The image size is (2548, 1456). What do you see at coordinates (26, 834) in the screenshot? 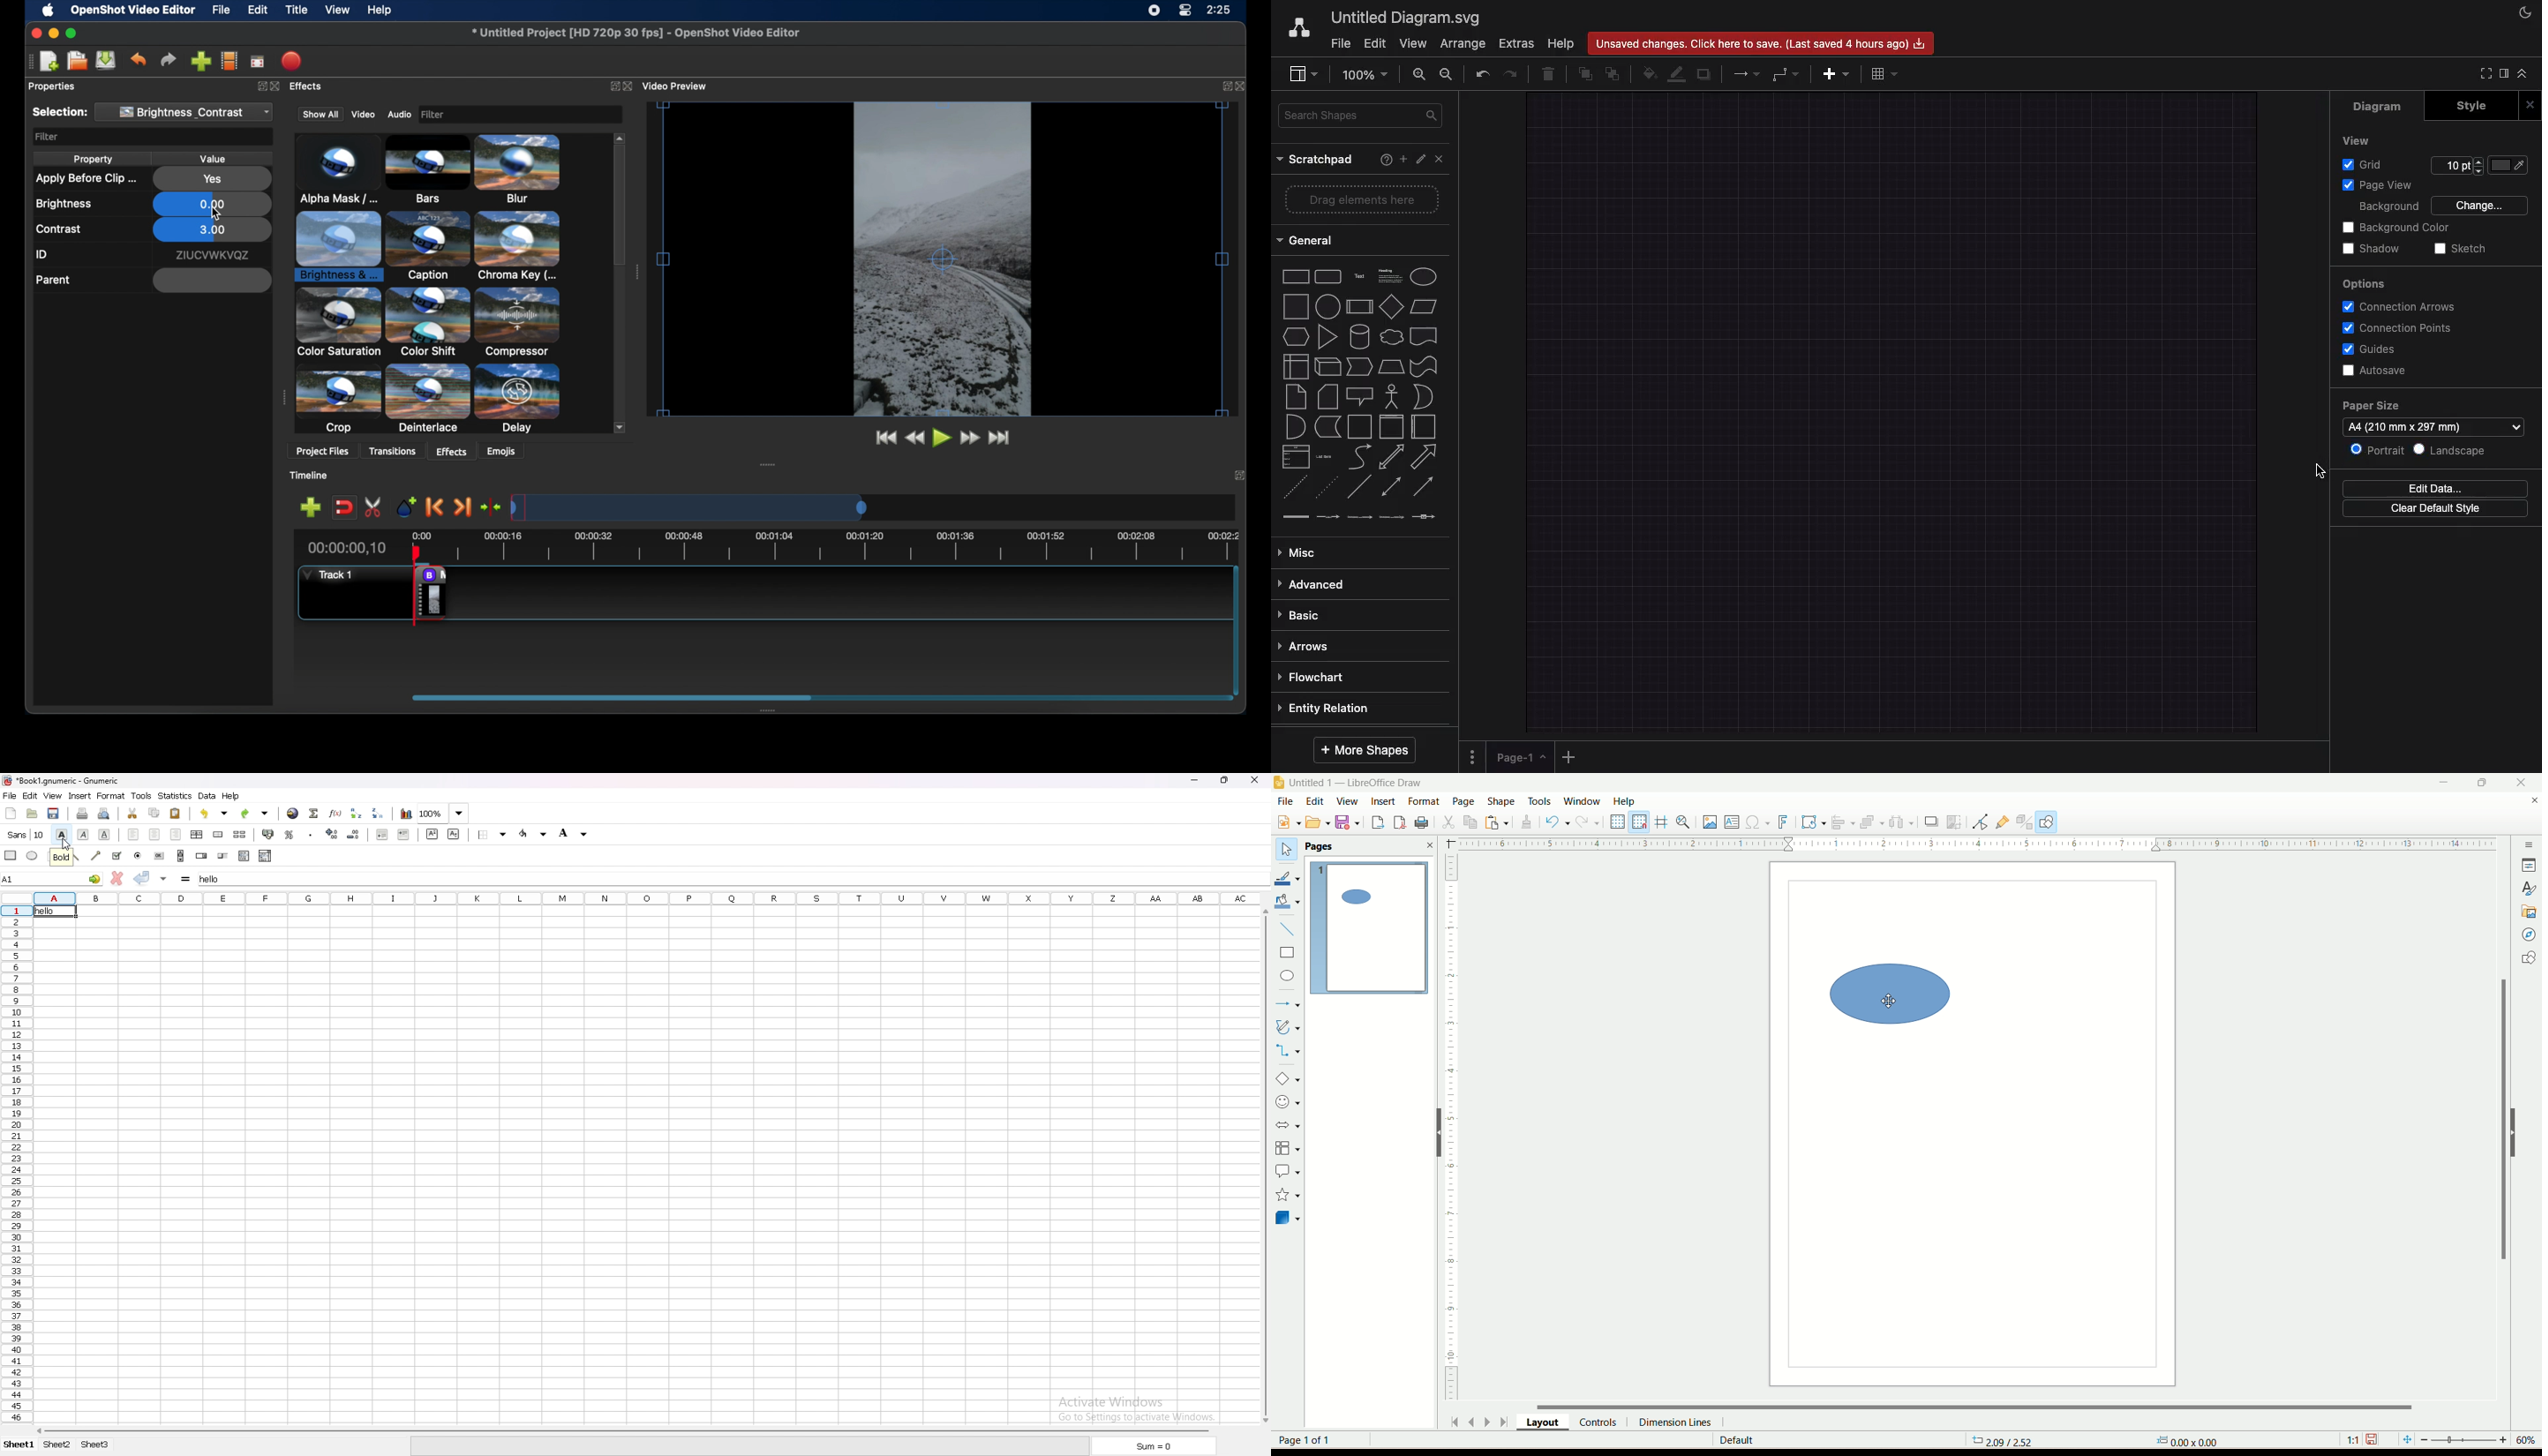
I see `font` at bounding box center [26, 834].